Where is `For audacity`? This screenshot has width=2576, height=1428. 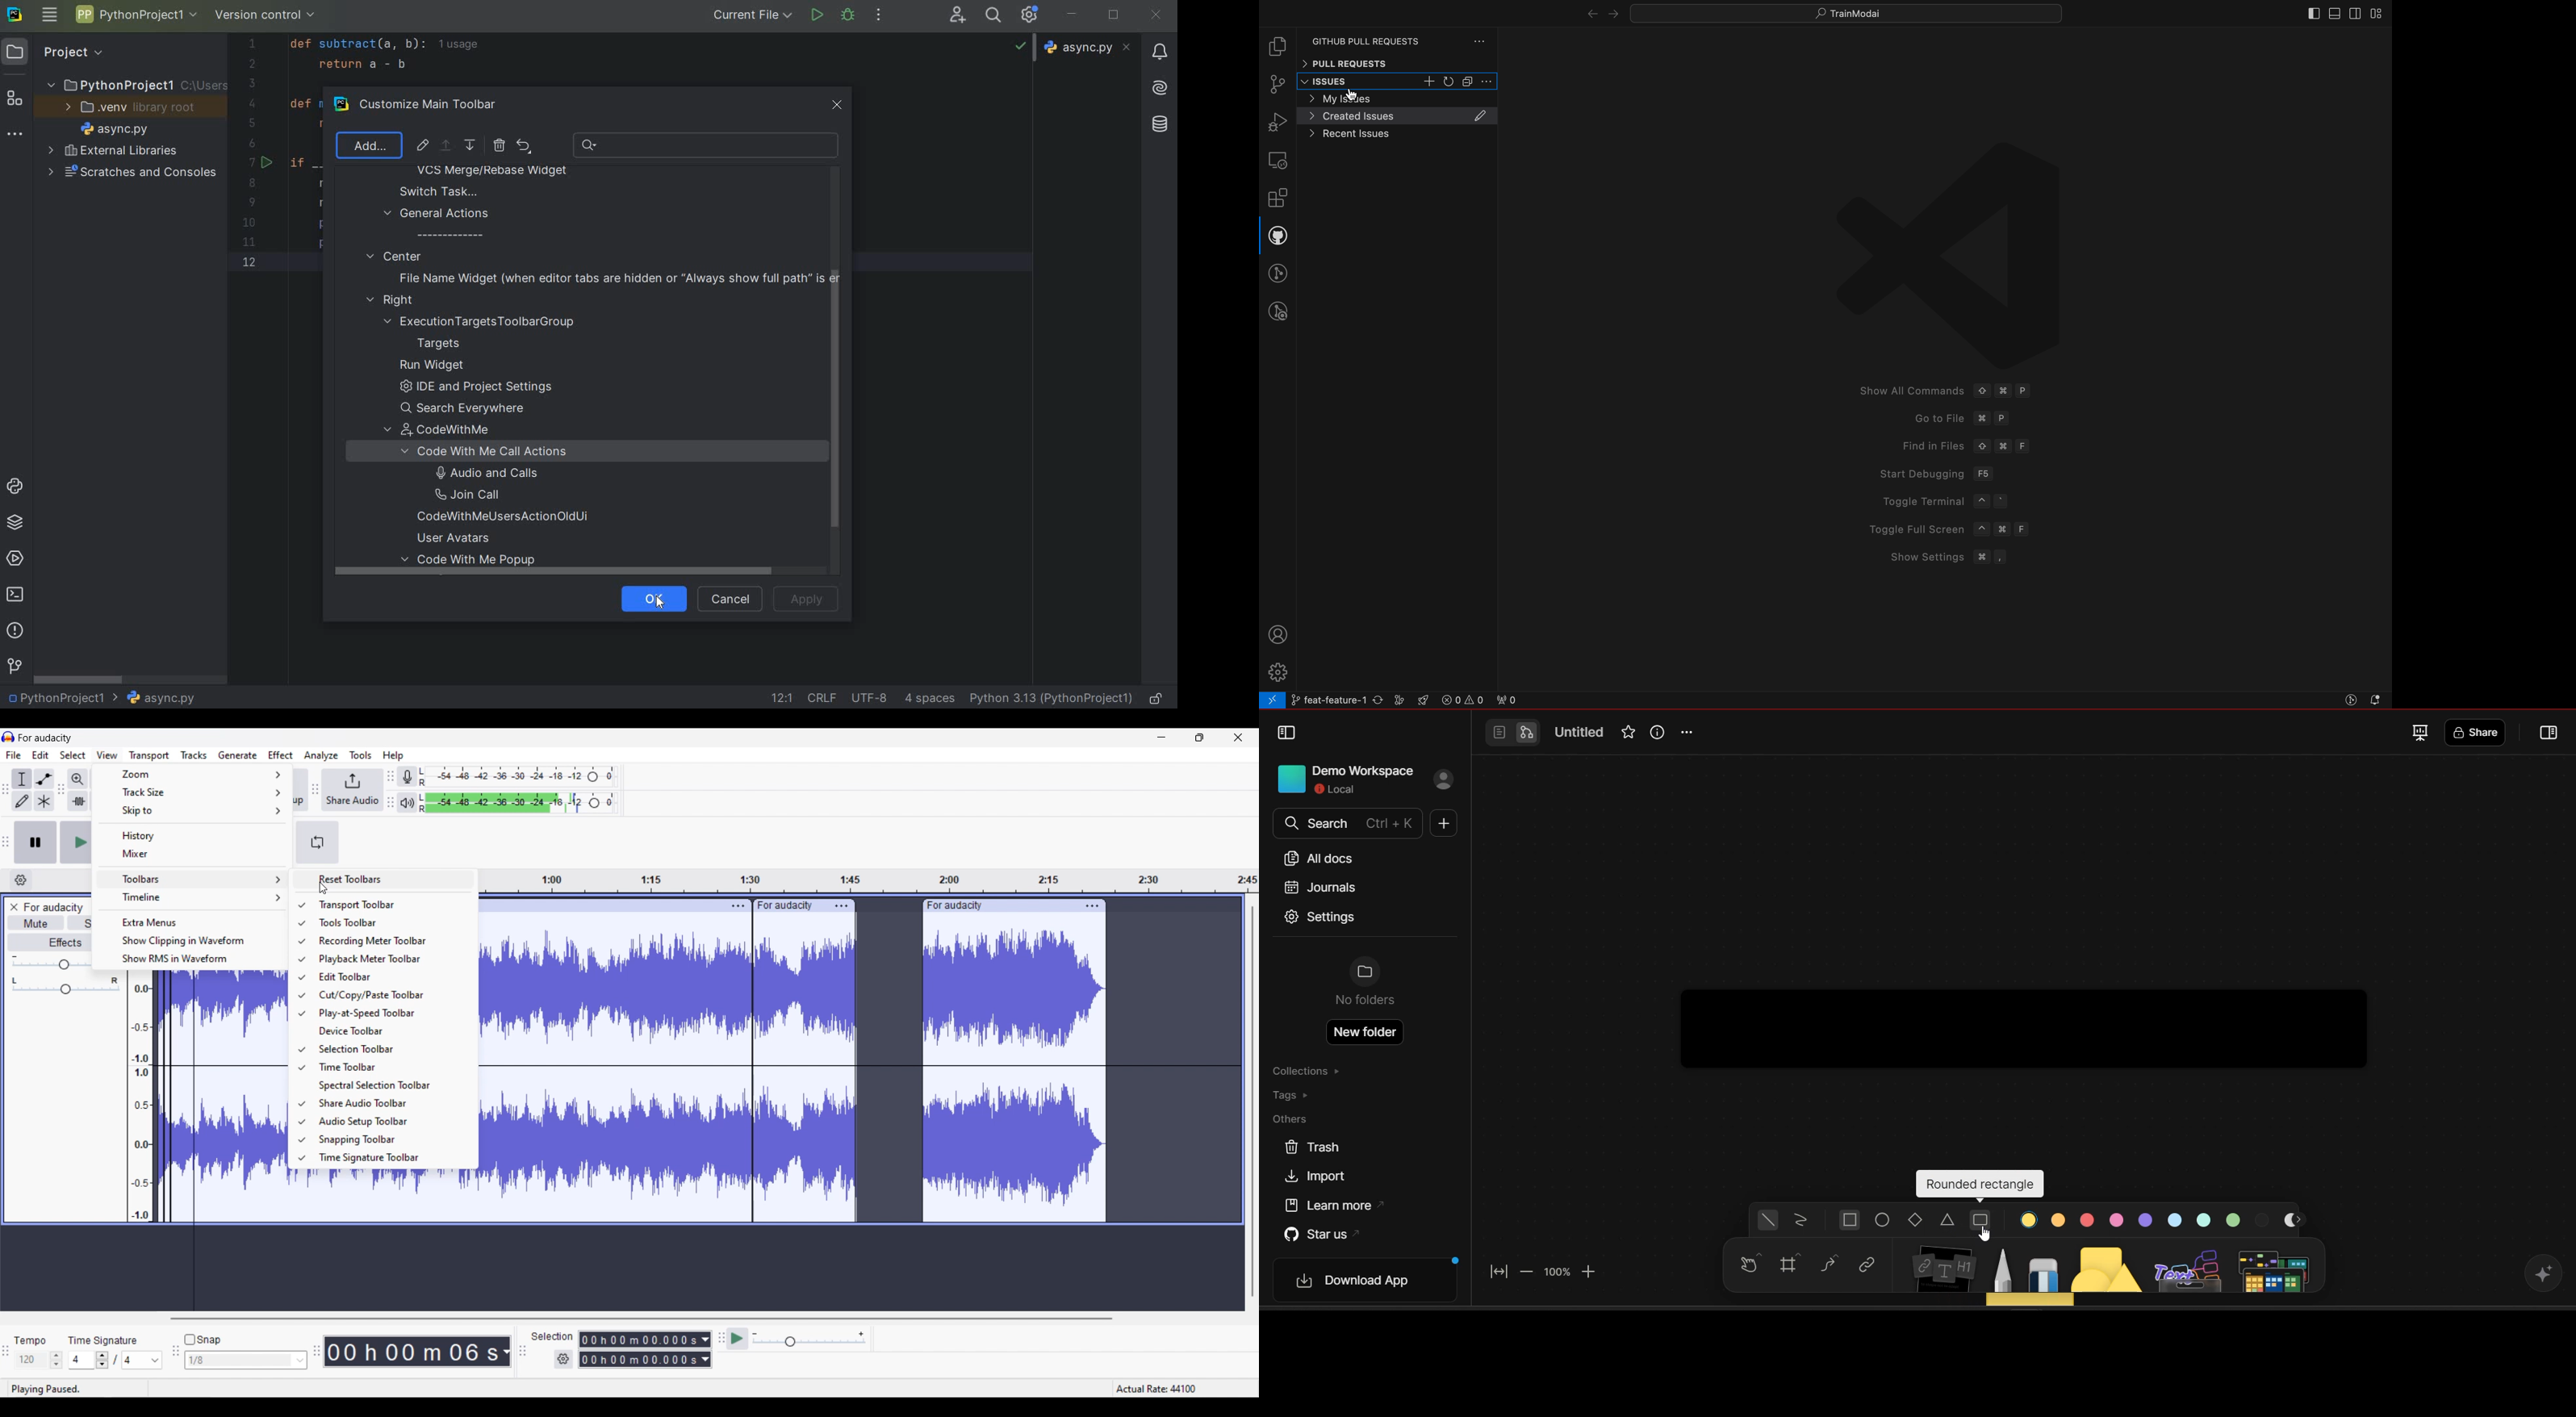
For audacity is located at coordinates (53, 907).